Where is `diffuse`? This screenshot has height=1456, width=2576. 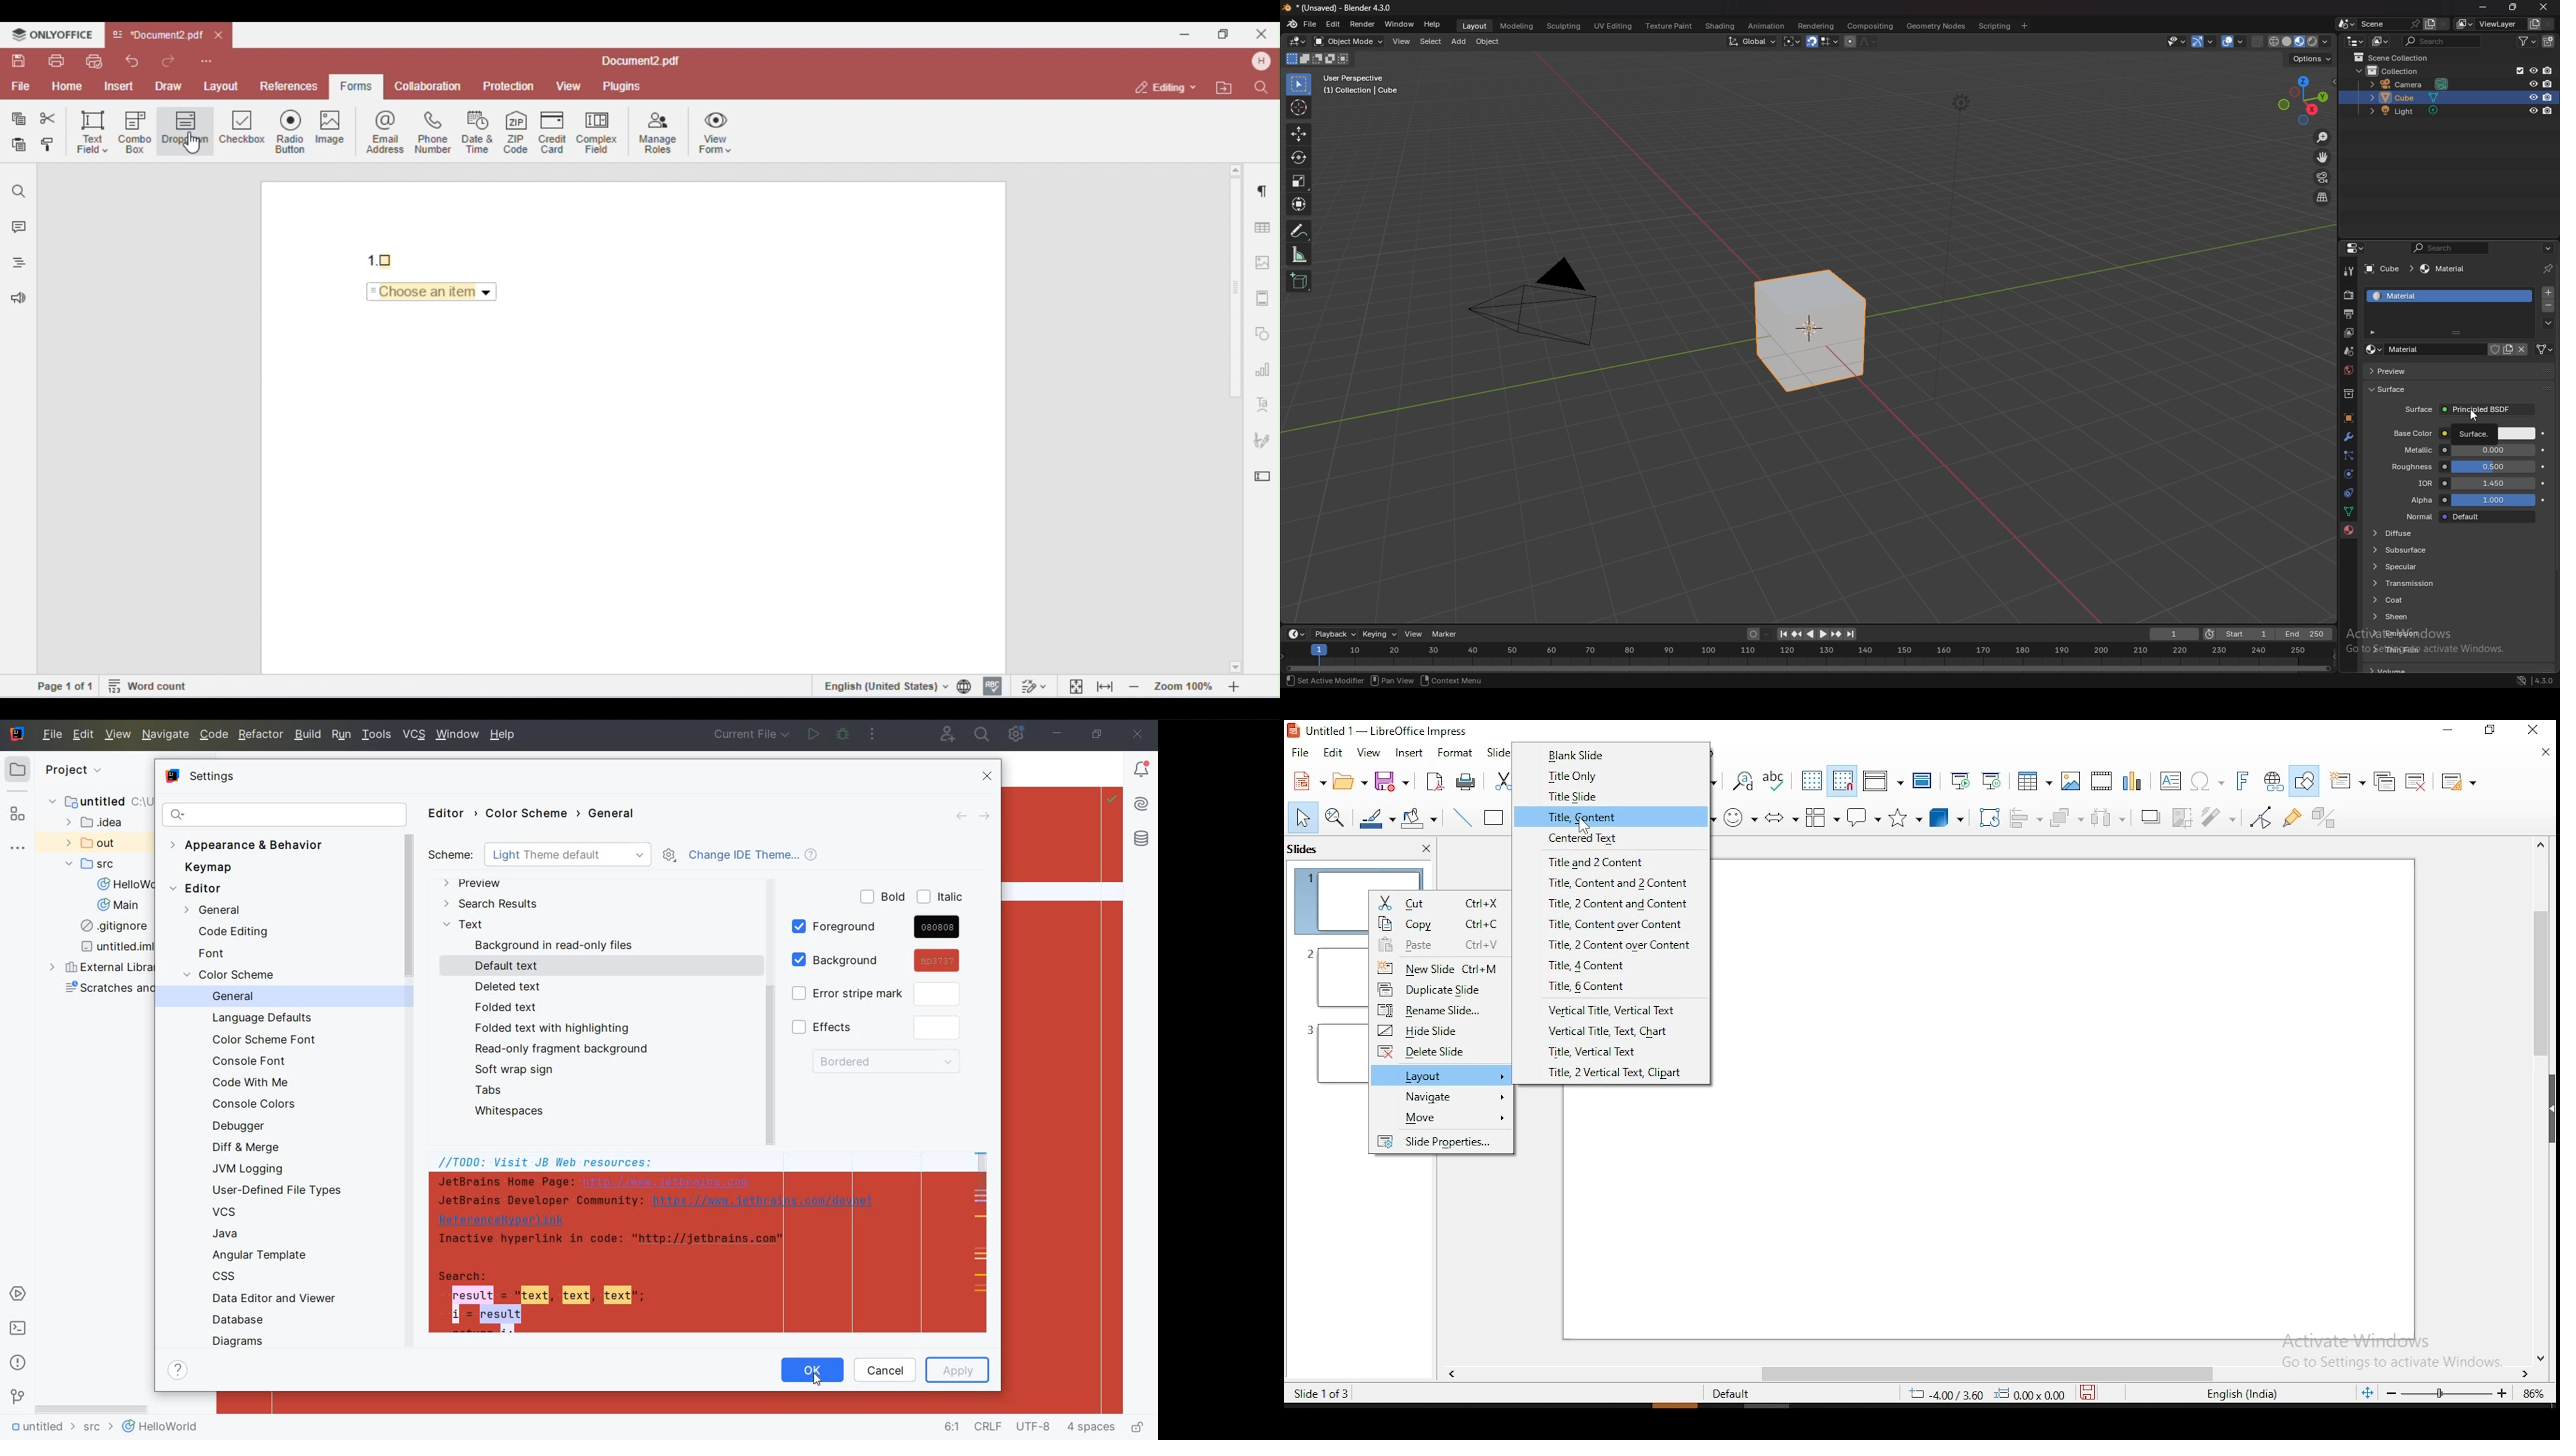
diffuse is located at coordinates (2417, 533).